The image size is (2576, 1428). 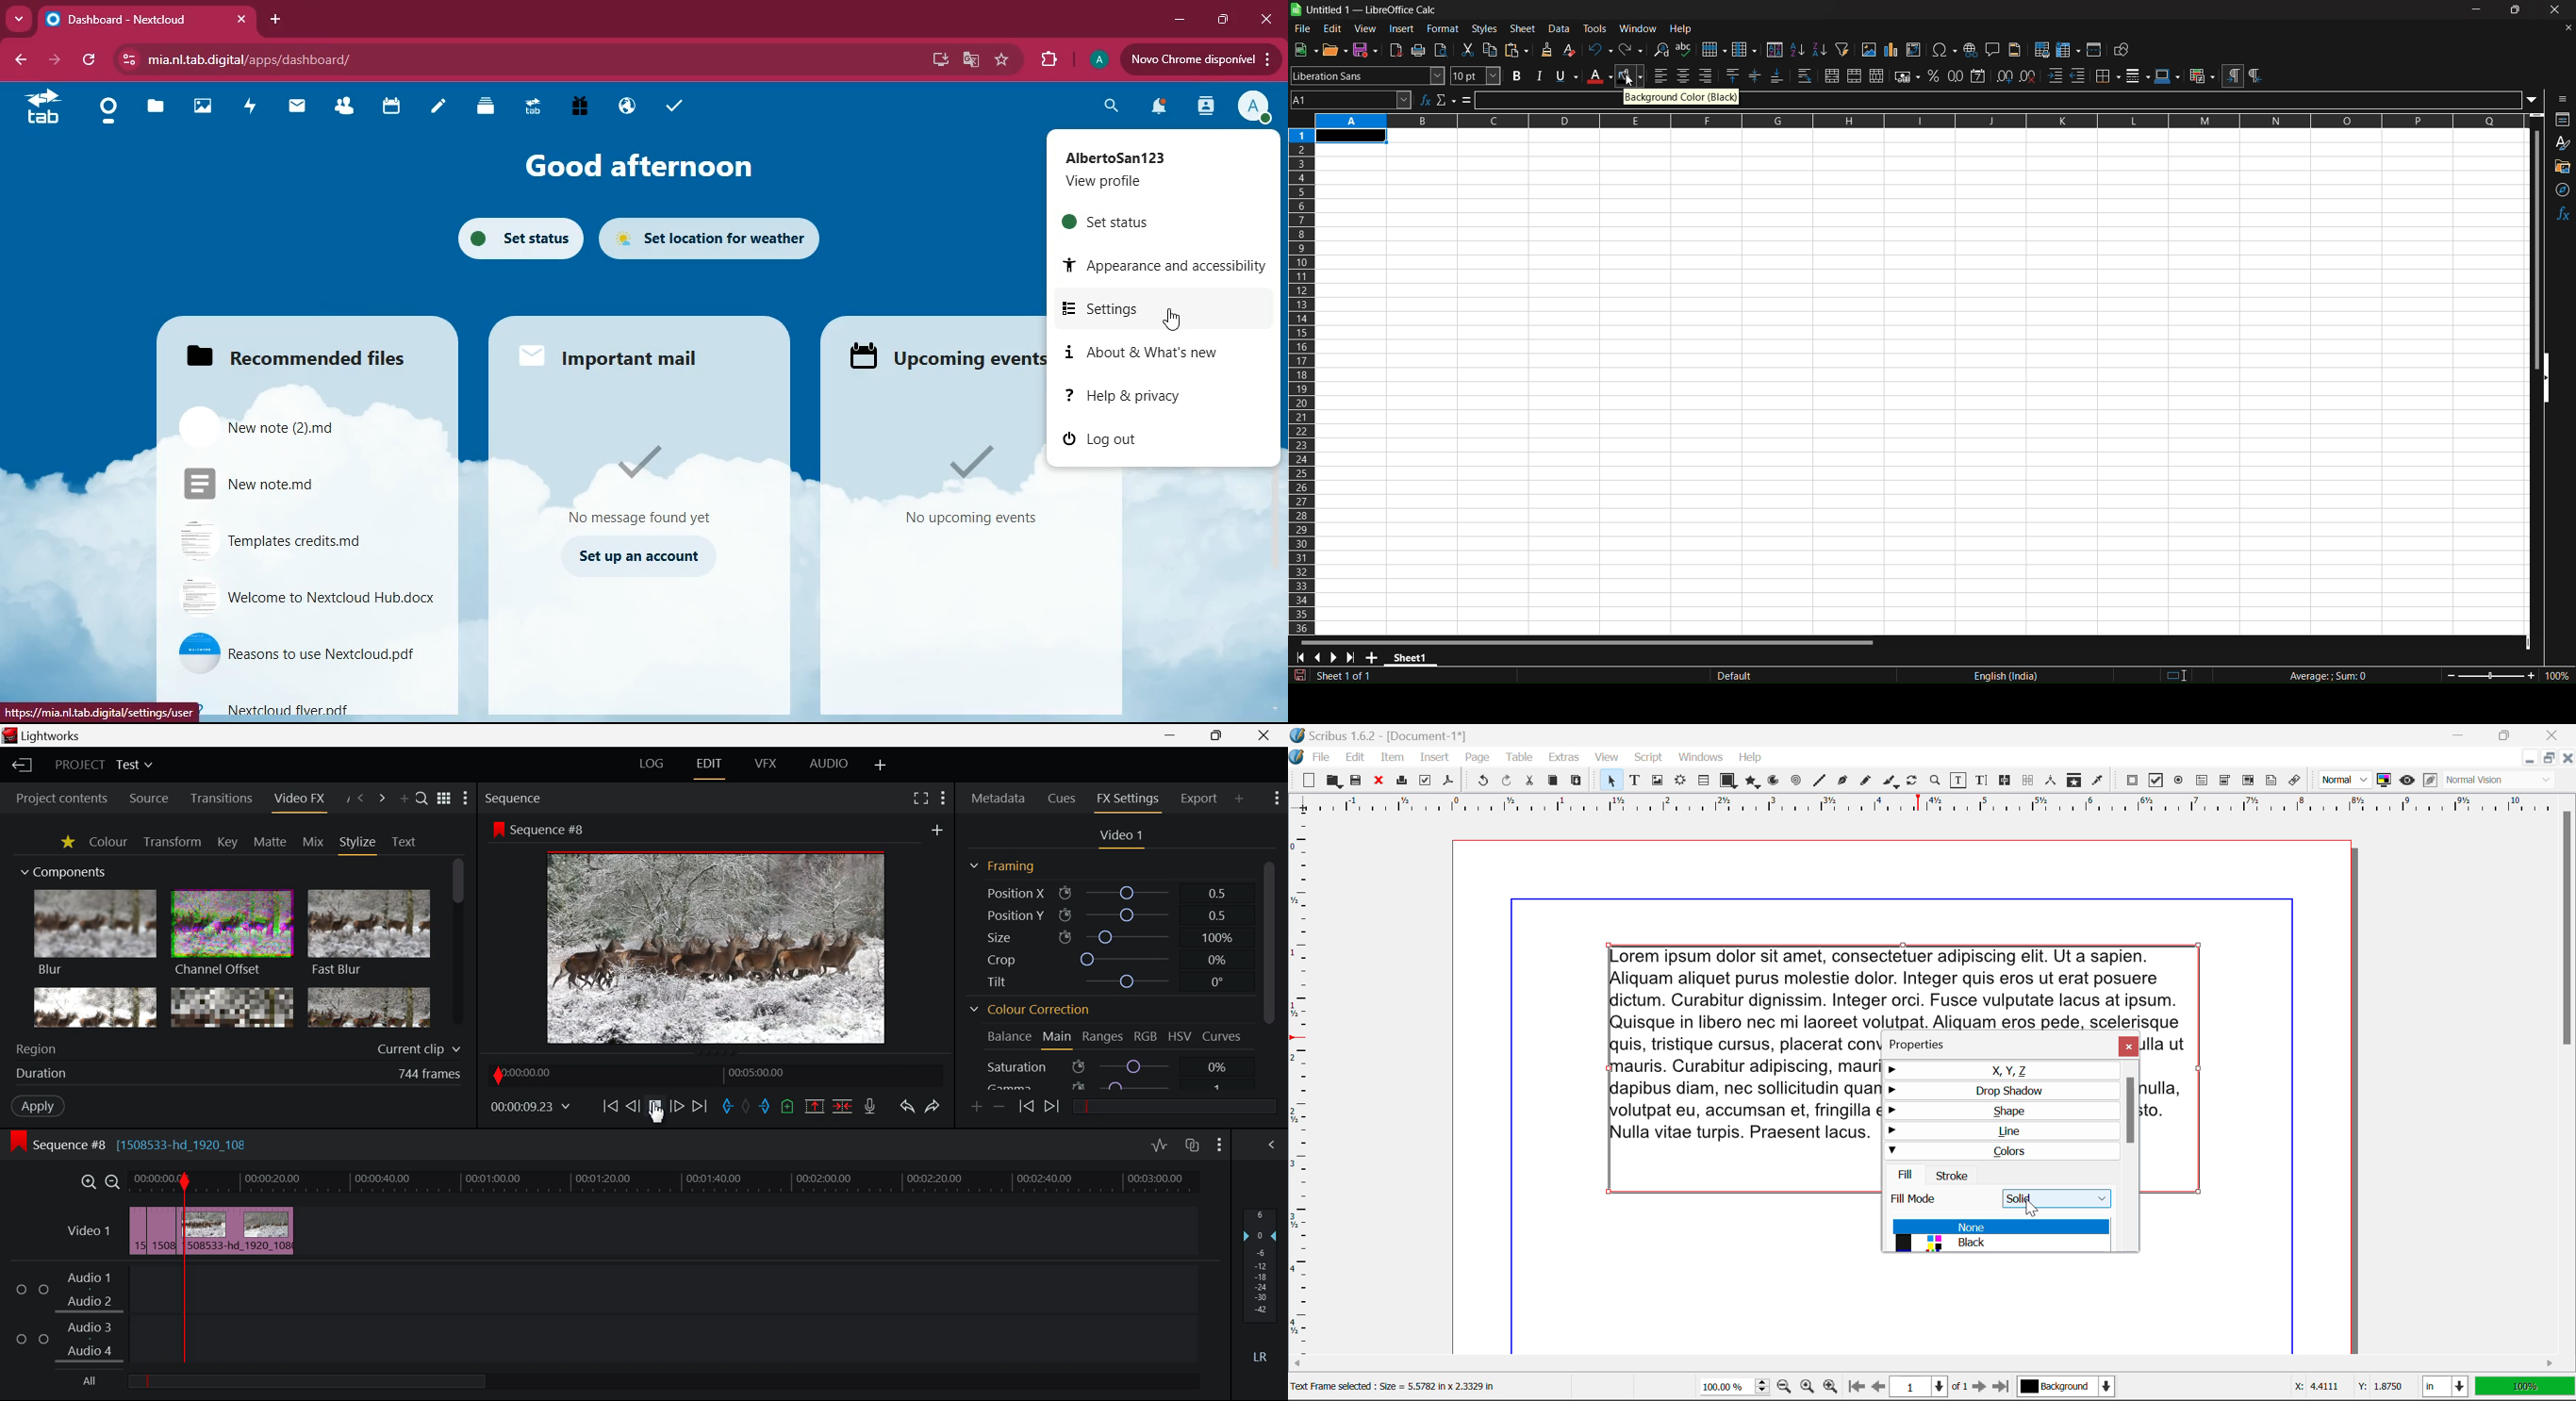 I want to click on PDF Push Button, so click(x=2132, y=780).